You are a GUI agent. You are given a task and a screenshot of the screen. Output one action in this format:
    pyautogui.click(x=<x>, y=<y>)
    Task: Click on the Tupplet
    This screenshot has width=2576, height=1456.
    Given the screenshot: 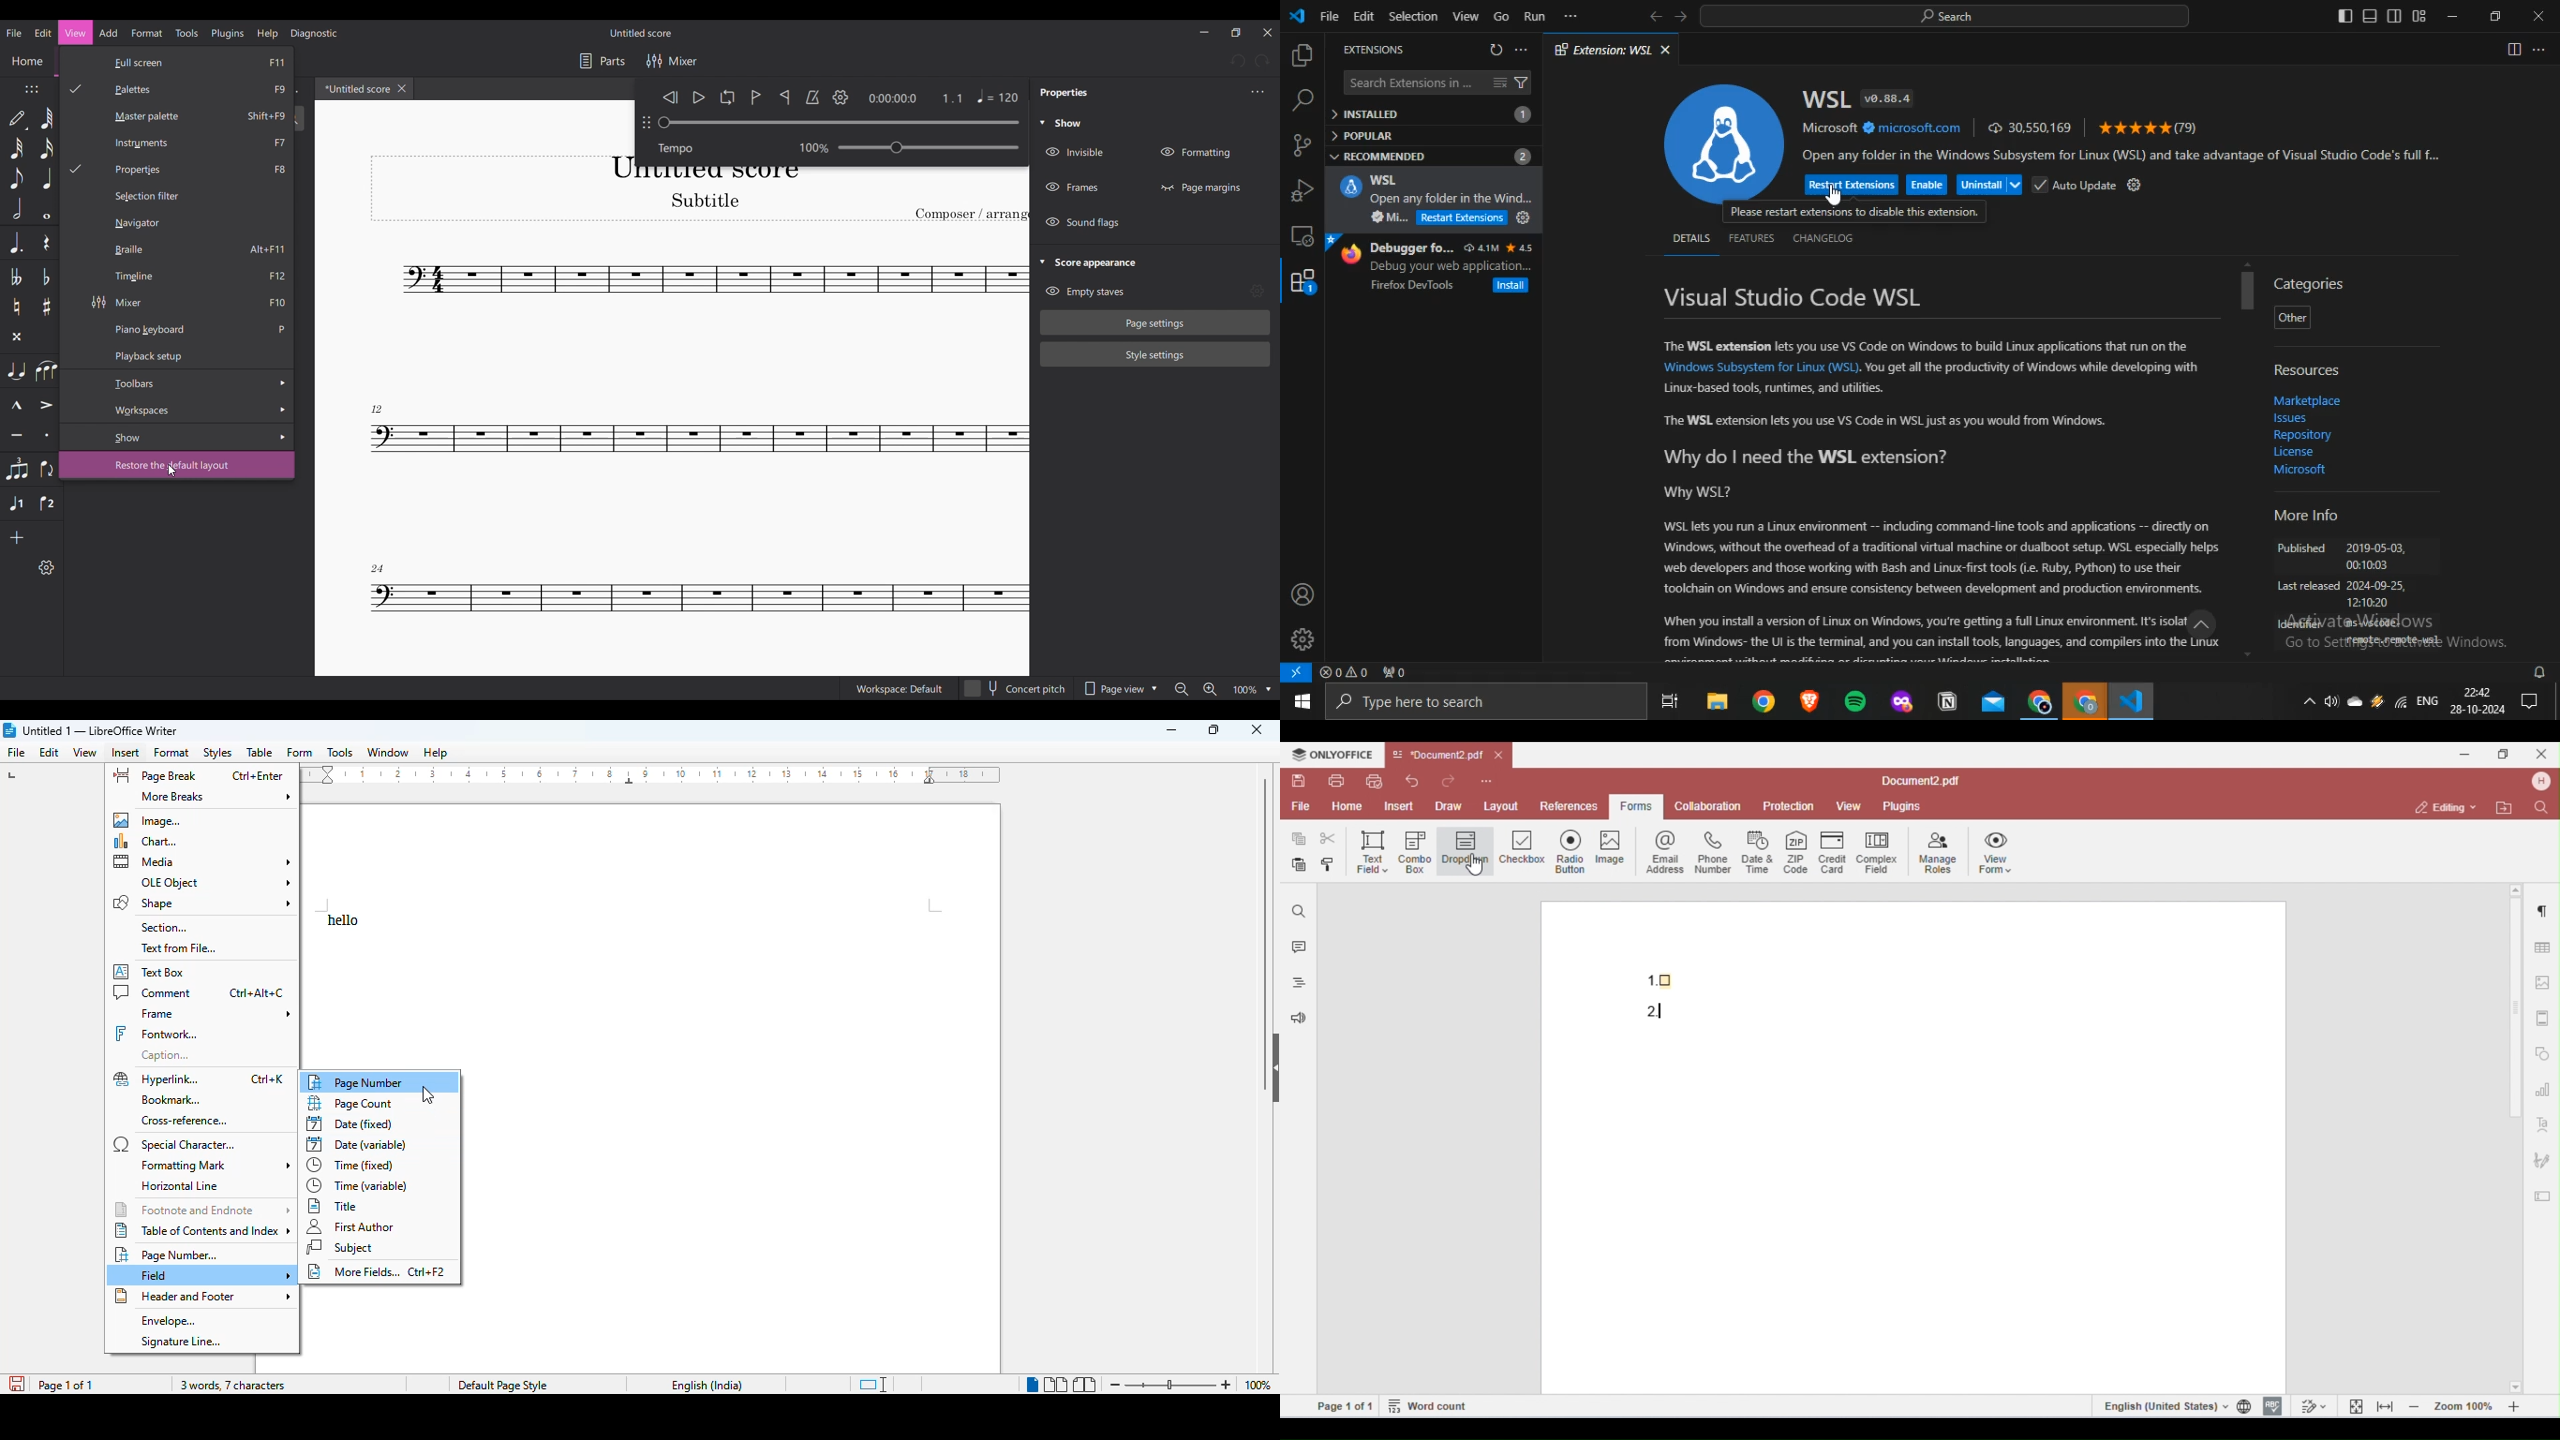 What is the action you would take?
    pyautogui.click(x=17, y=469)
    